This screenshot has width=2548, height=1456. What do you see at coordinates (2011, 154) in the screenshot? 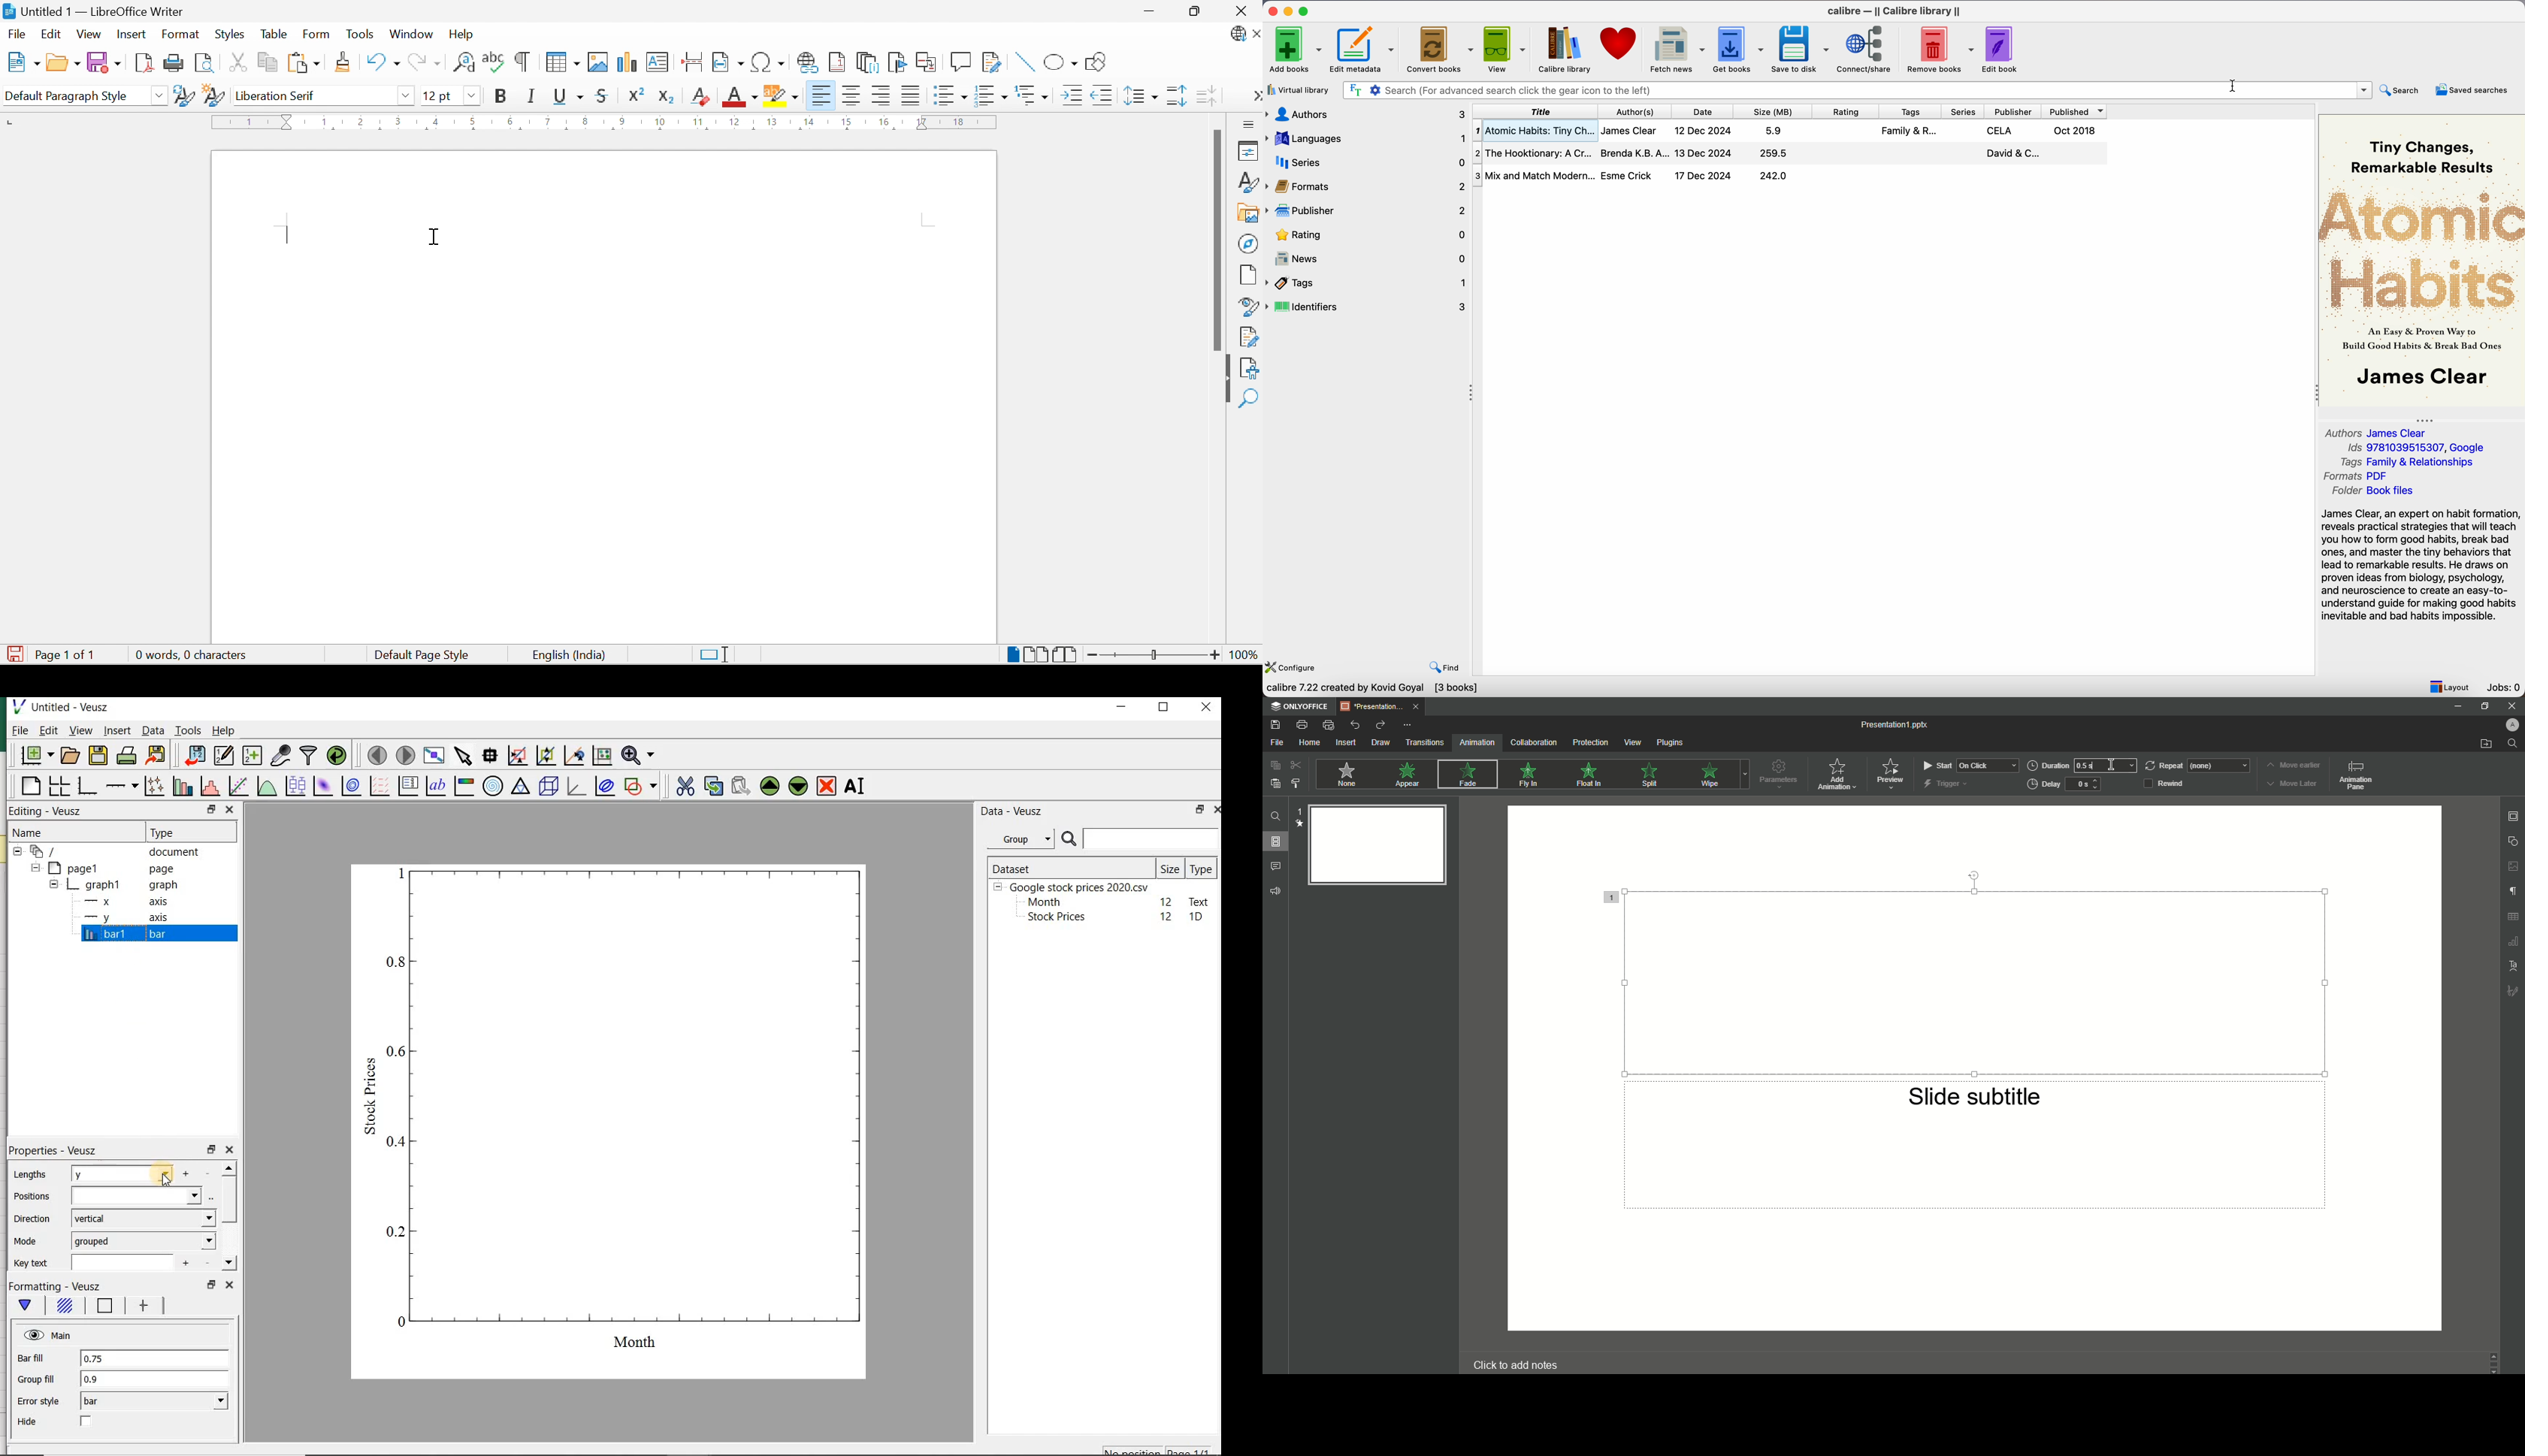
I see `David & C...` at bounding box center [2011, 154].